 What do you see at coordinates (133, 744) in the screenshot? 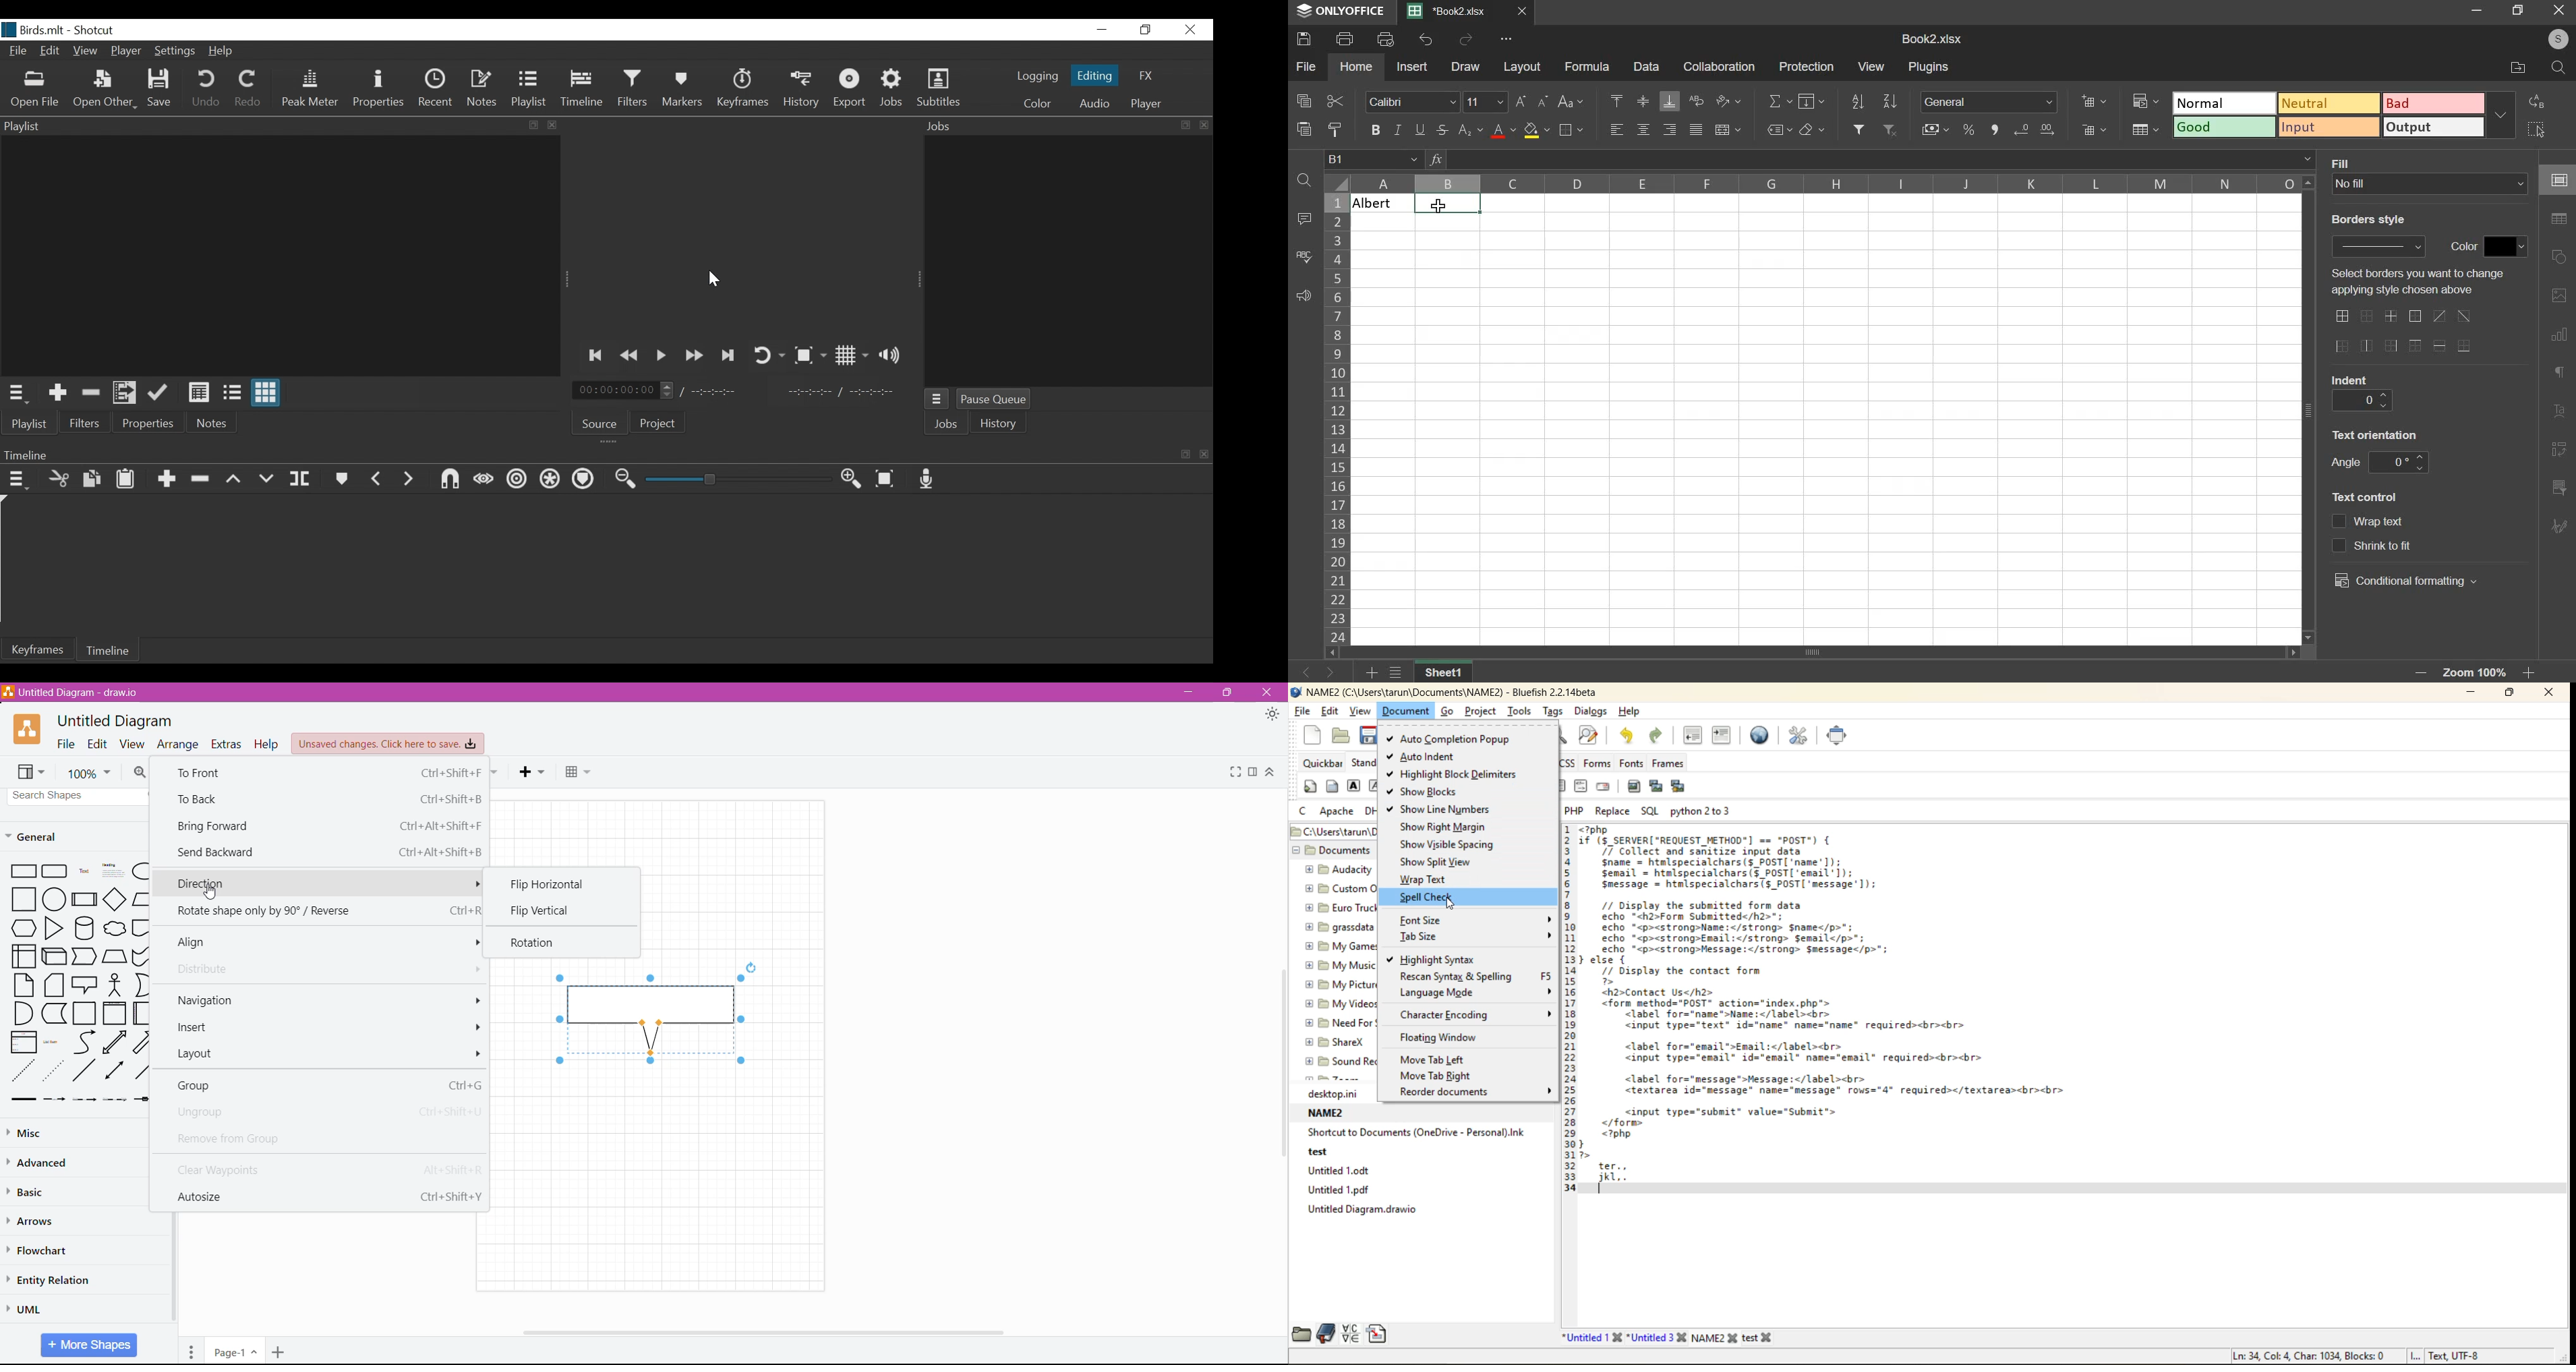
I see `View` at bounding box center [133, 744].